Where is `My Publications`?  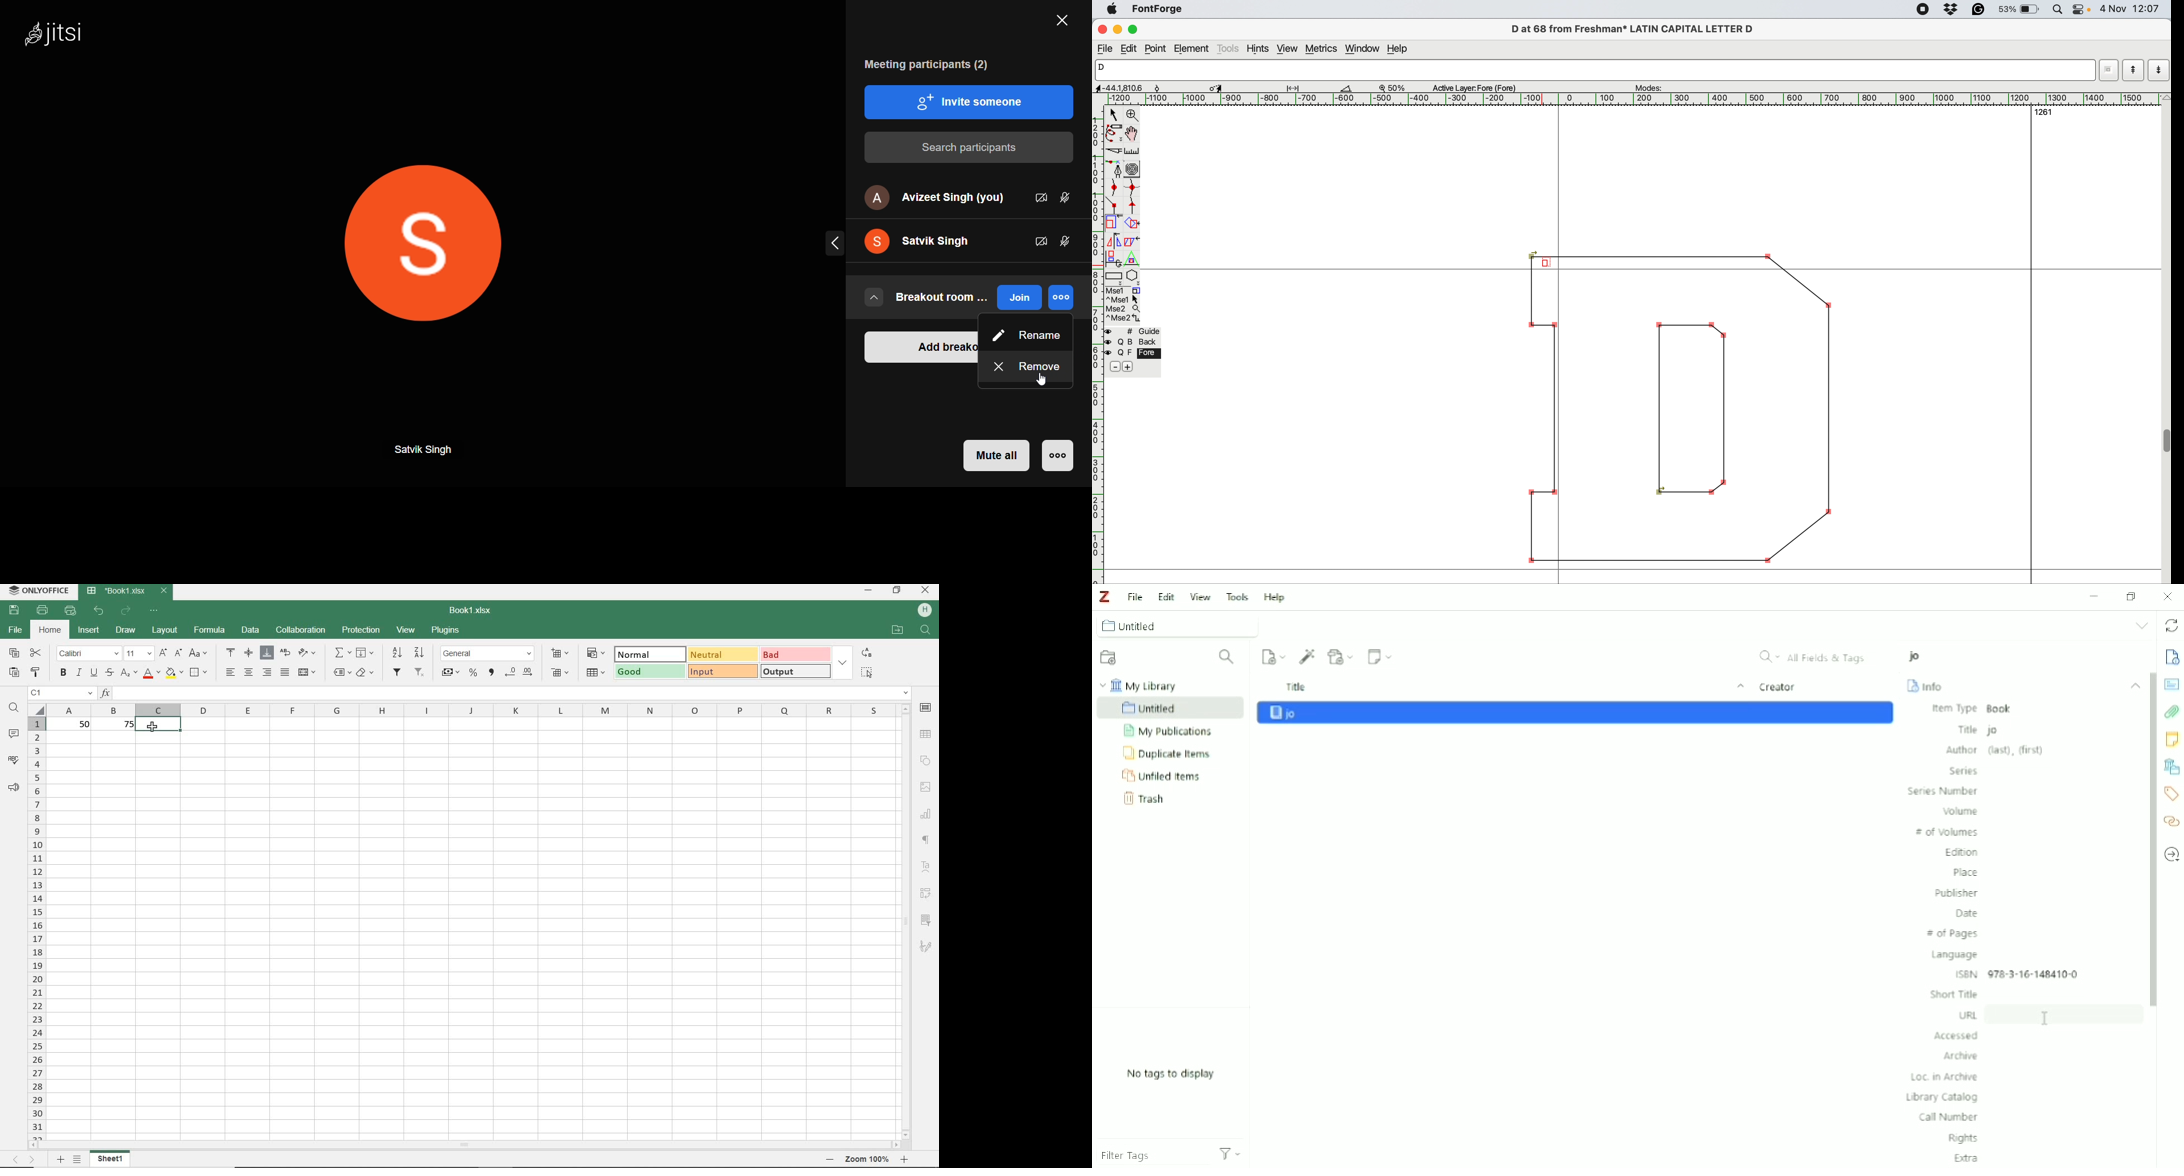
My Publications is located at coordinates (1174, 731).